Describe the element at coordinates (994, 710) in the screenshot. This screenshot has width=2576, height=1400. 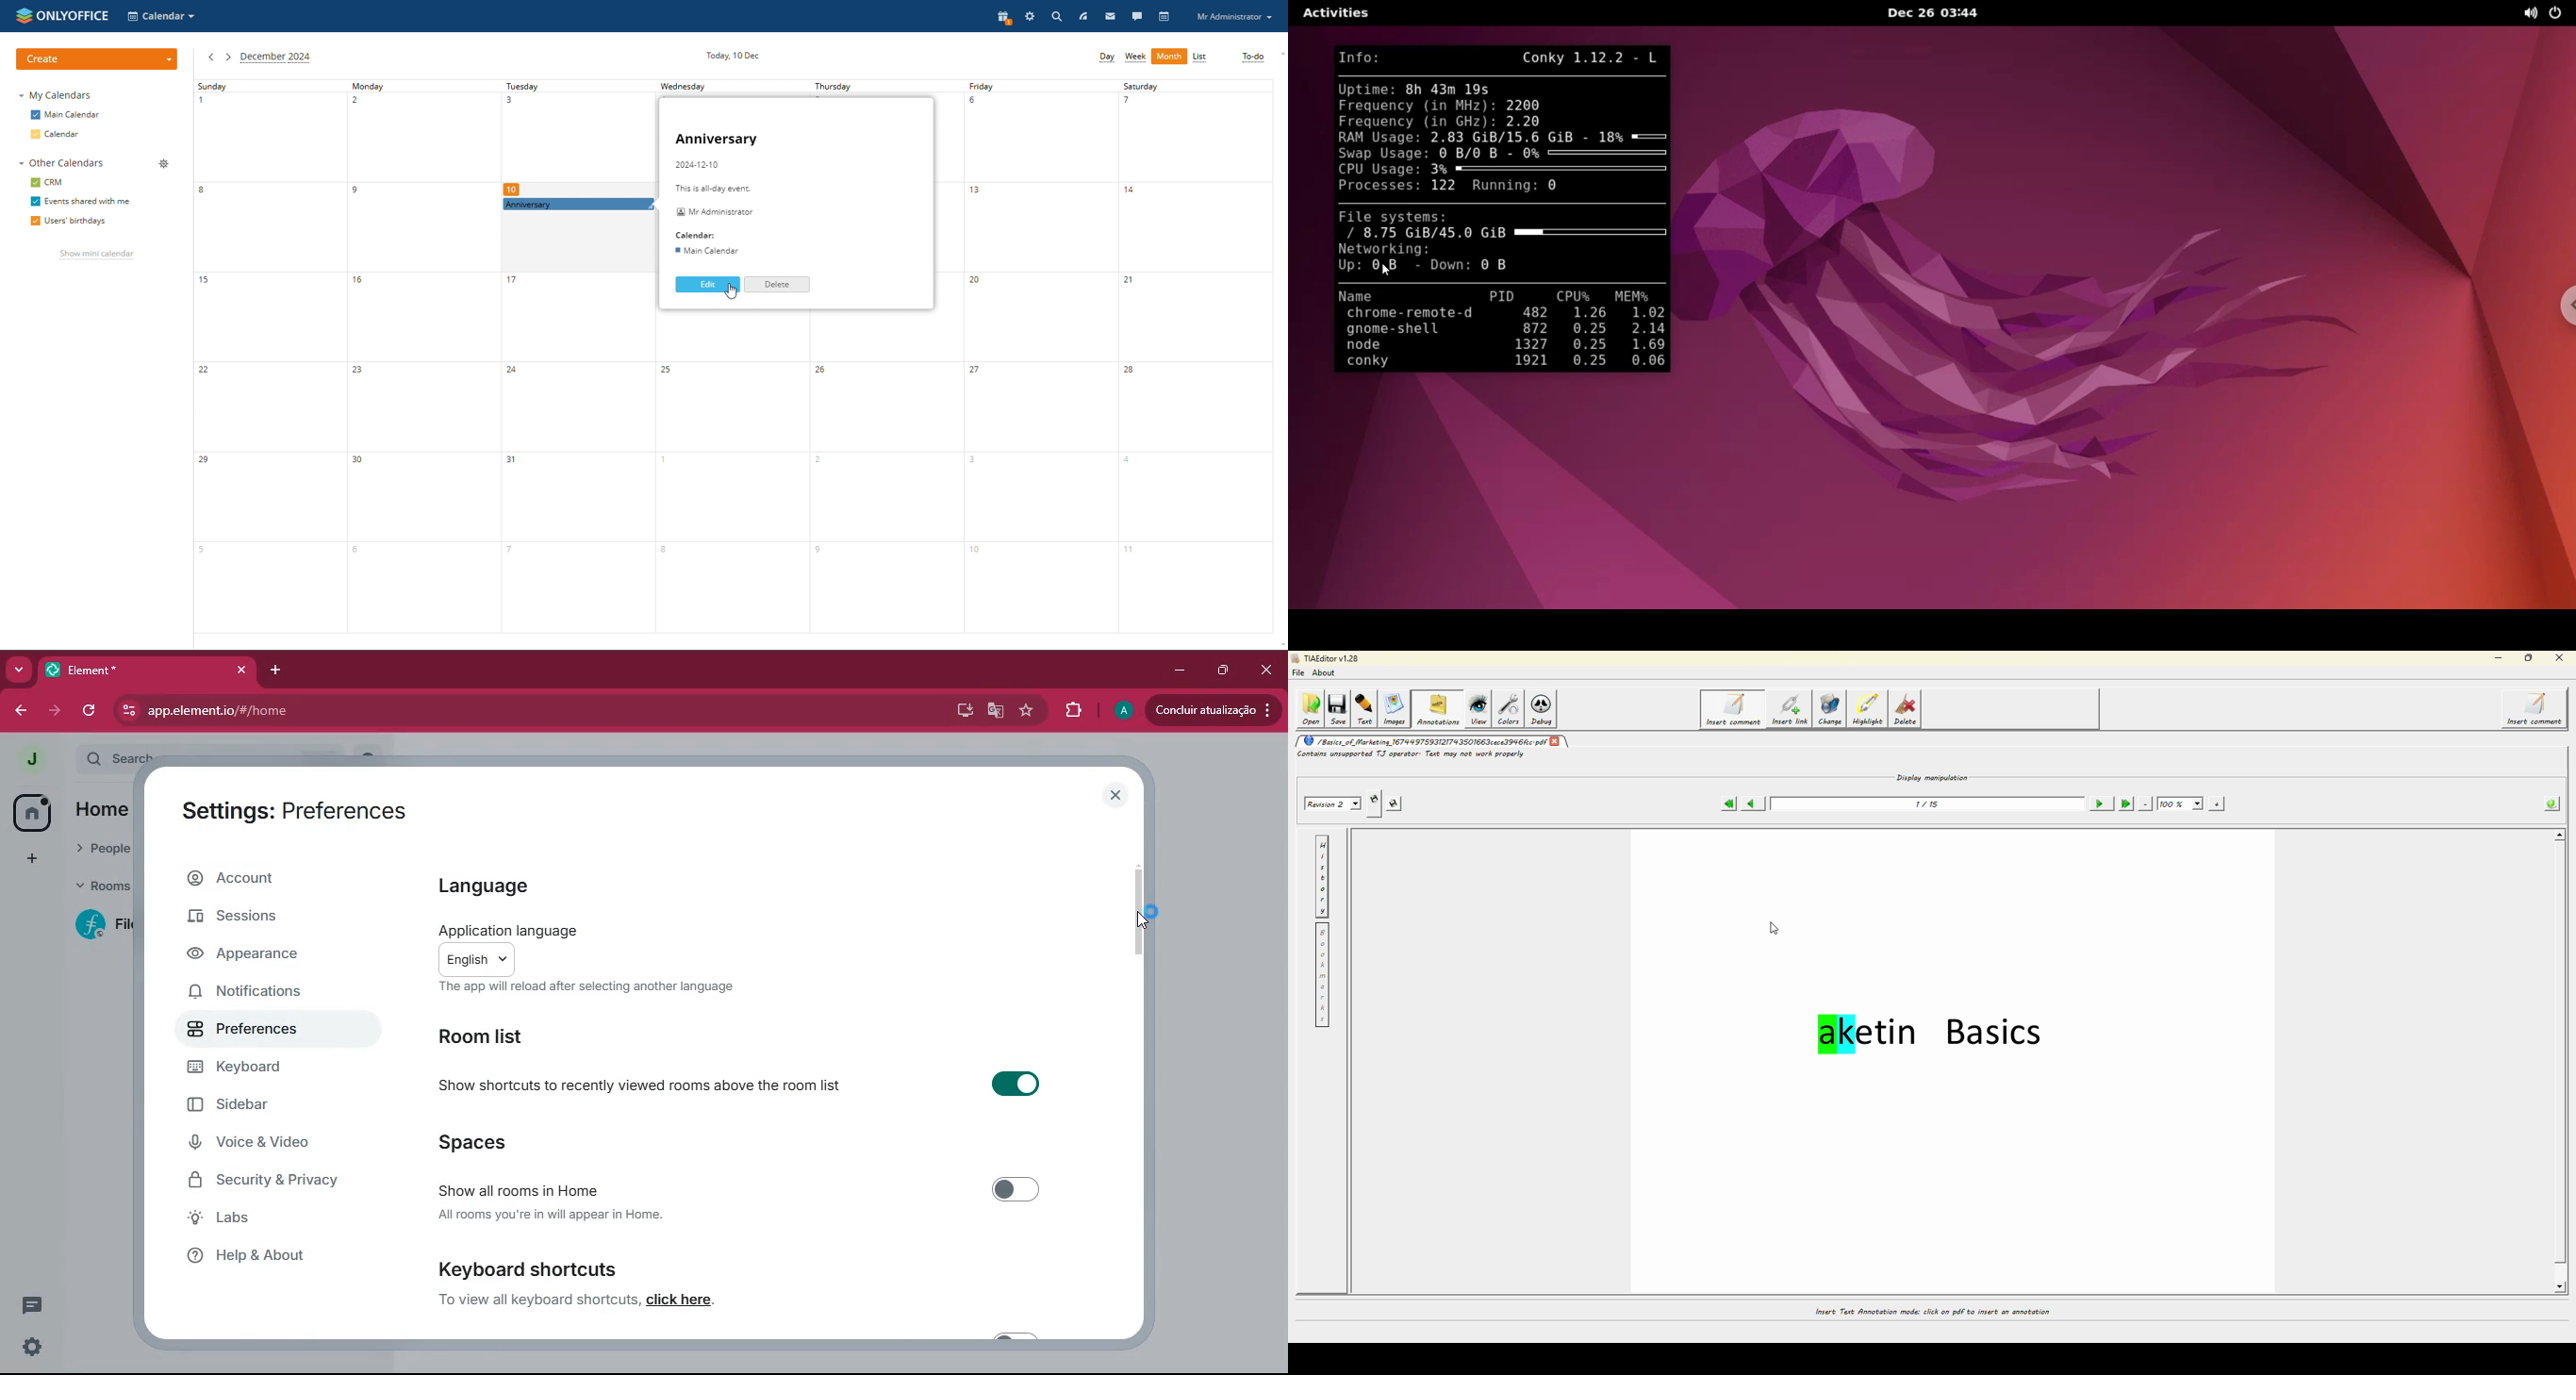
I see `google translate` at that location.